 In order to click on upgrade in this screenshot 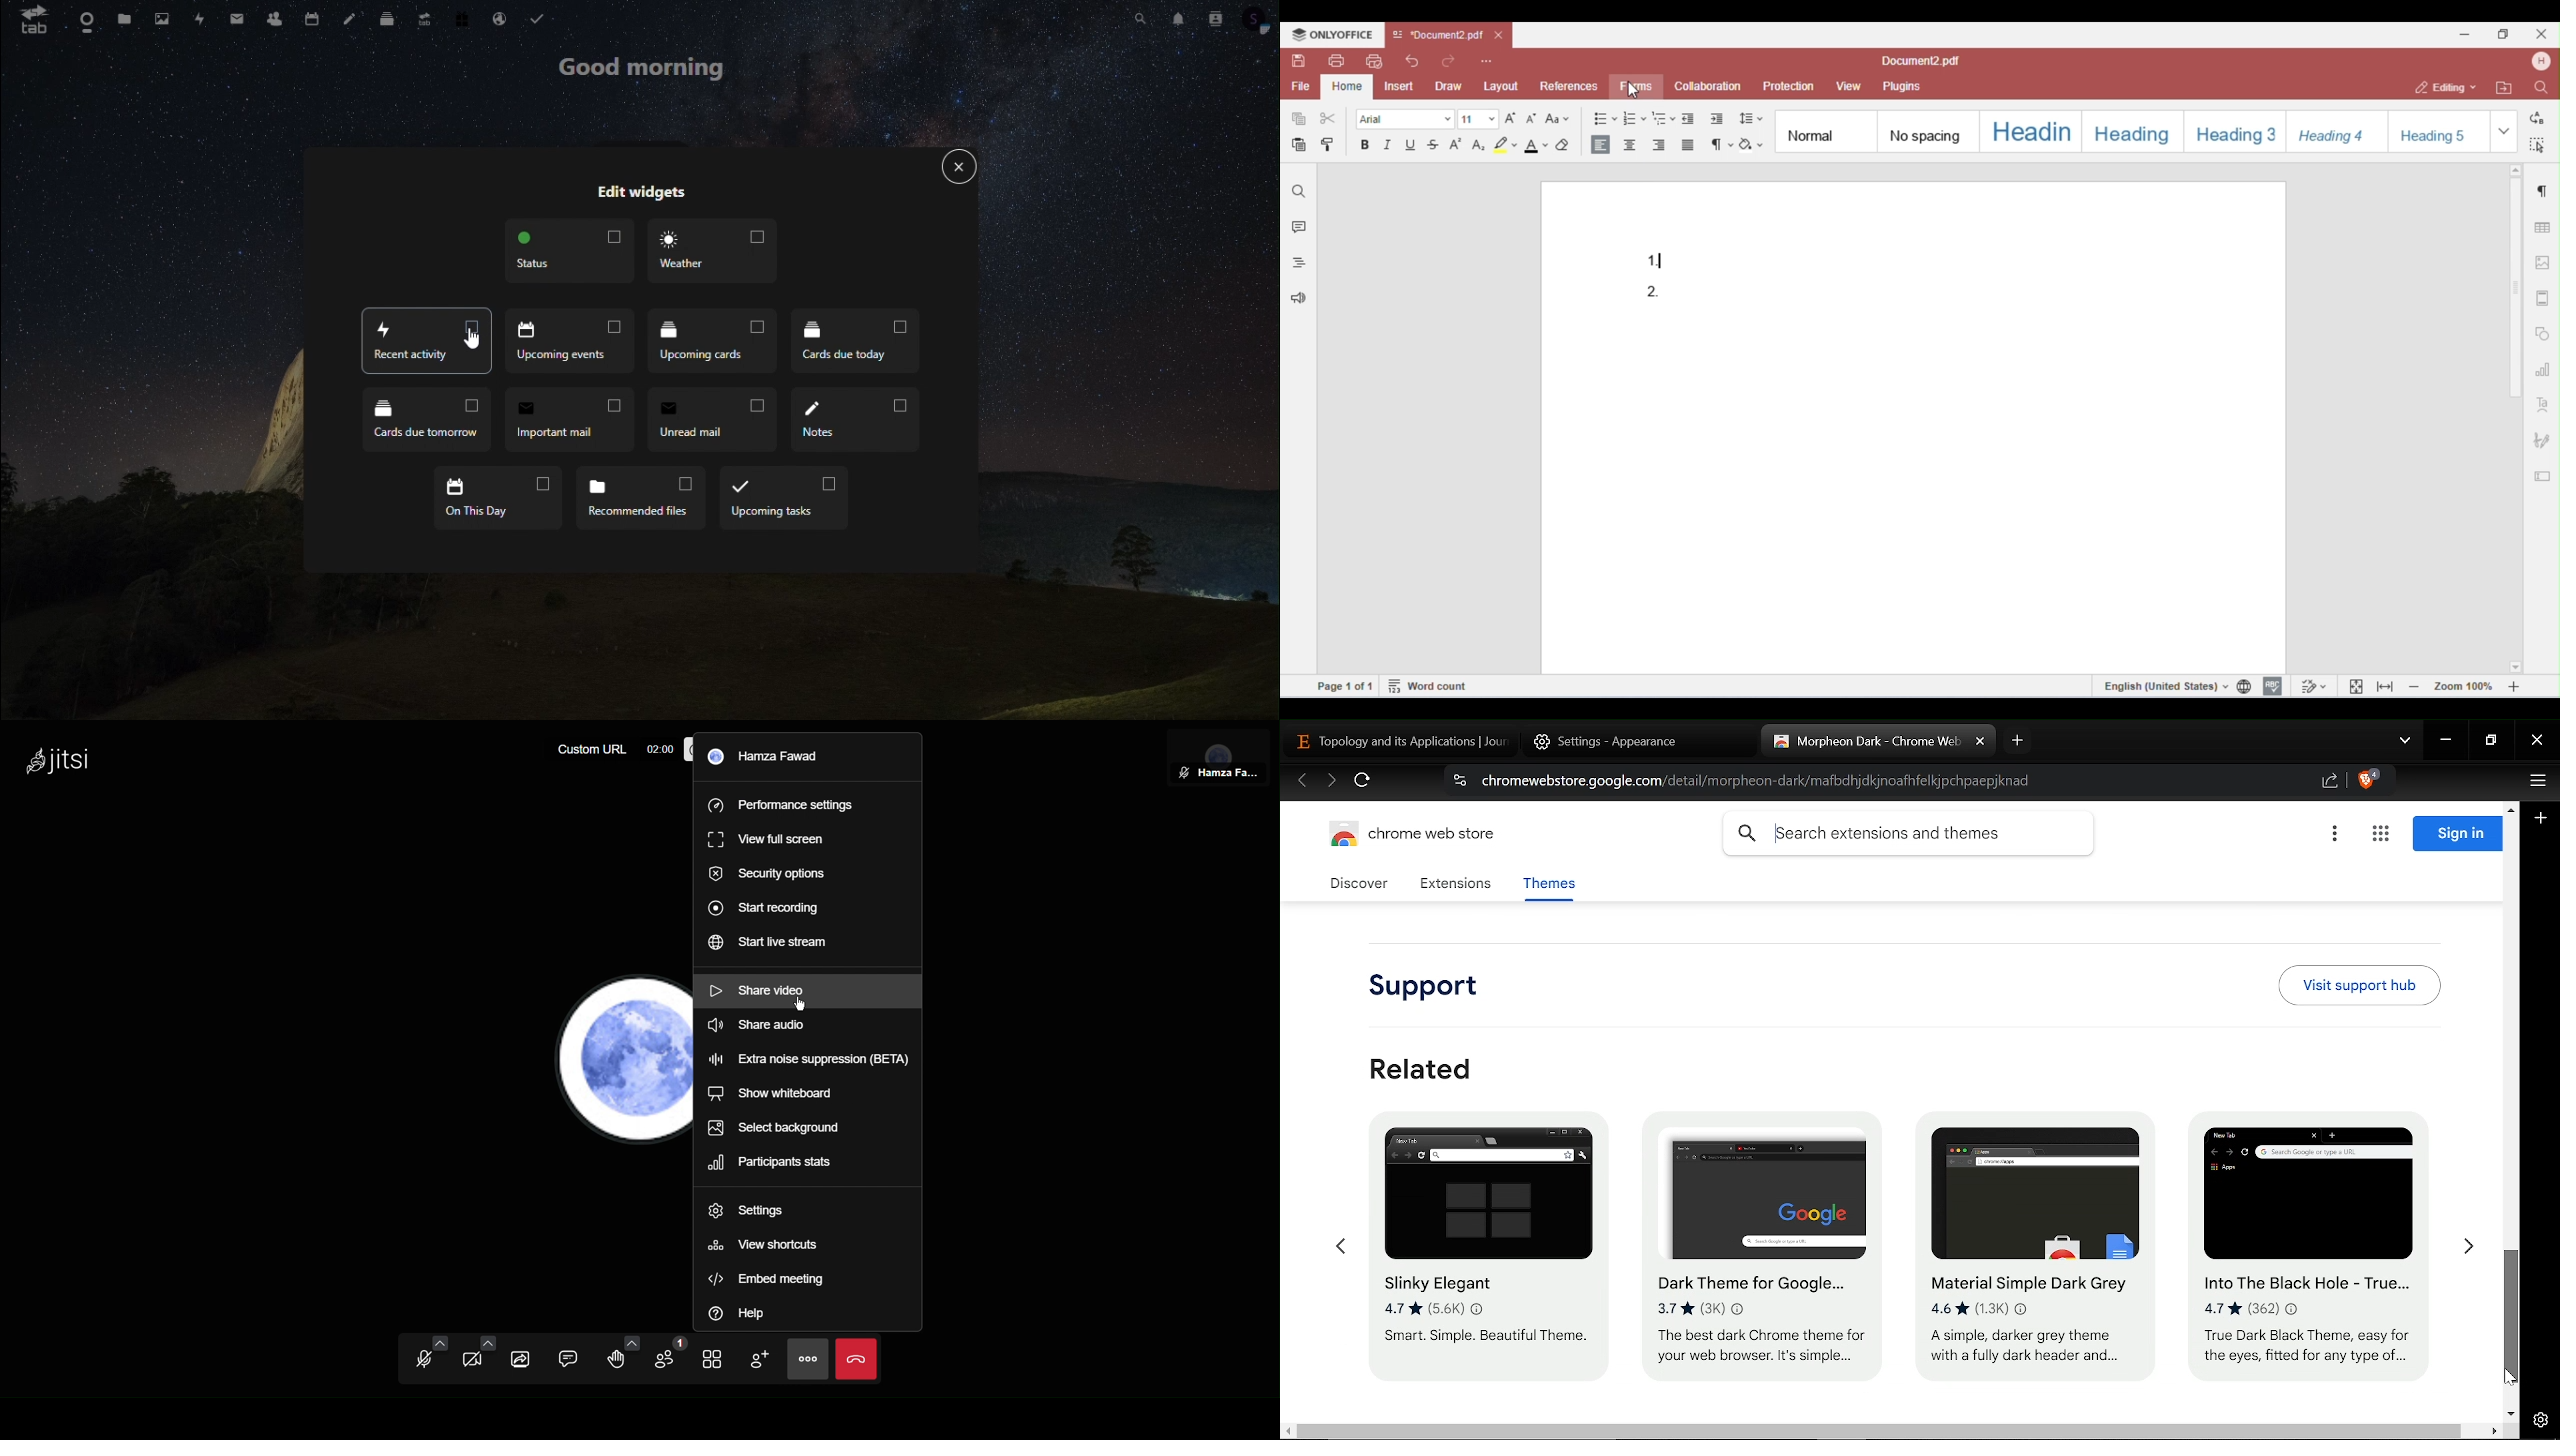, I will do `click(423, 23)`.